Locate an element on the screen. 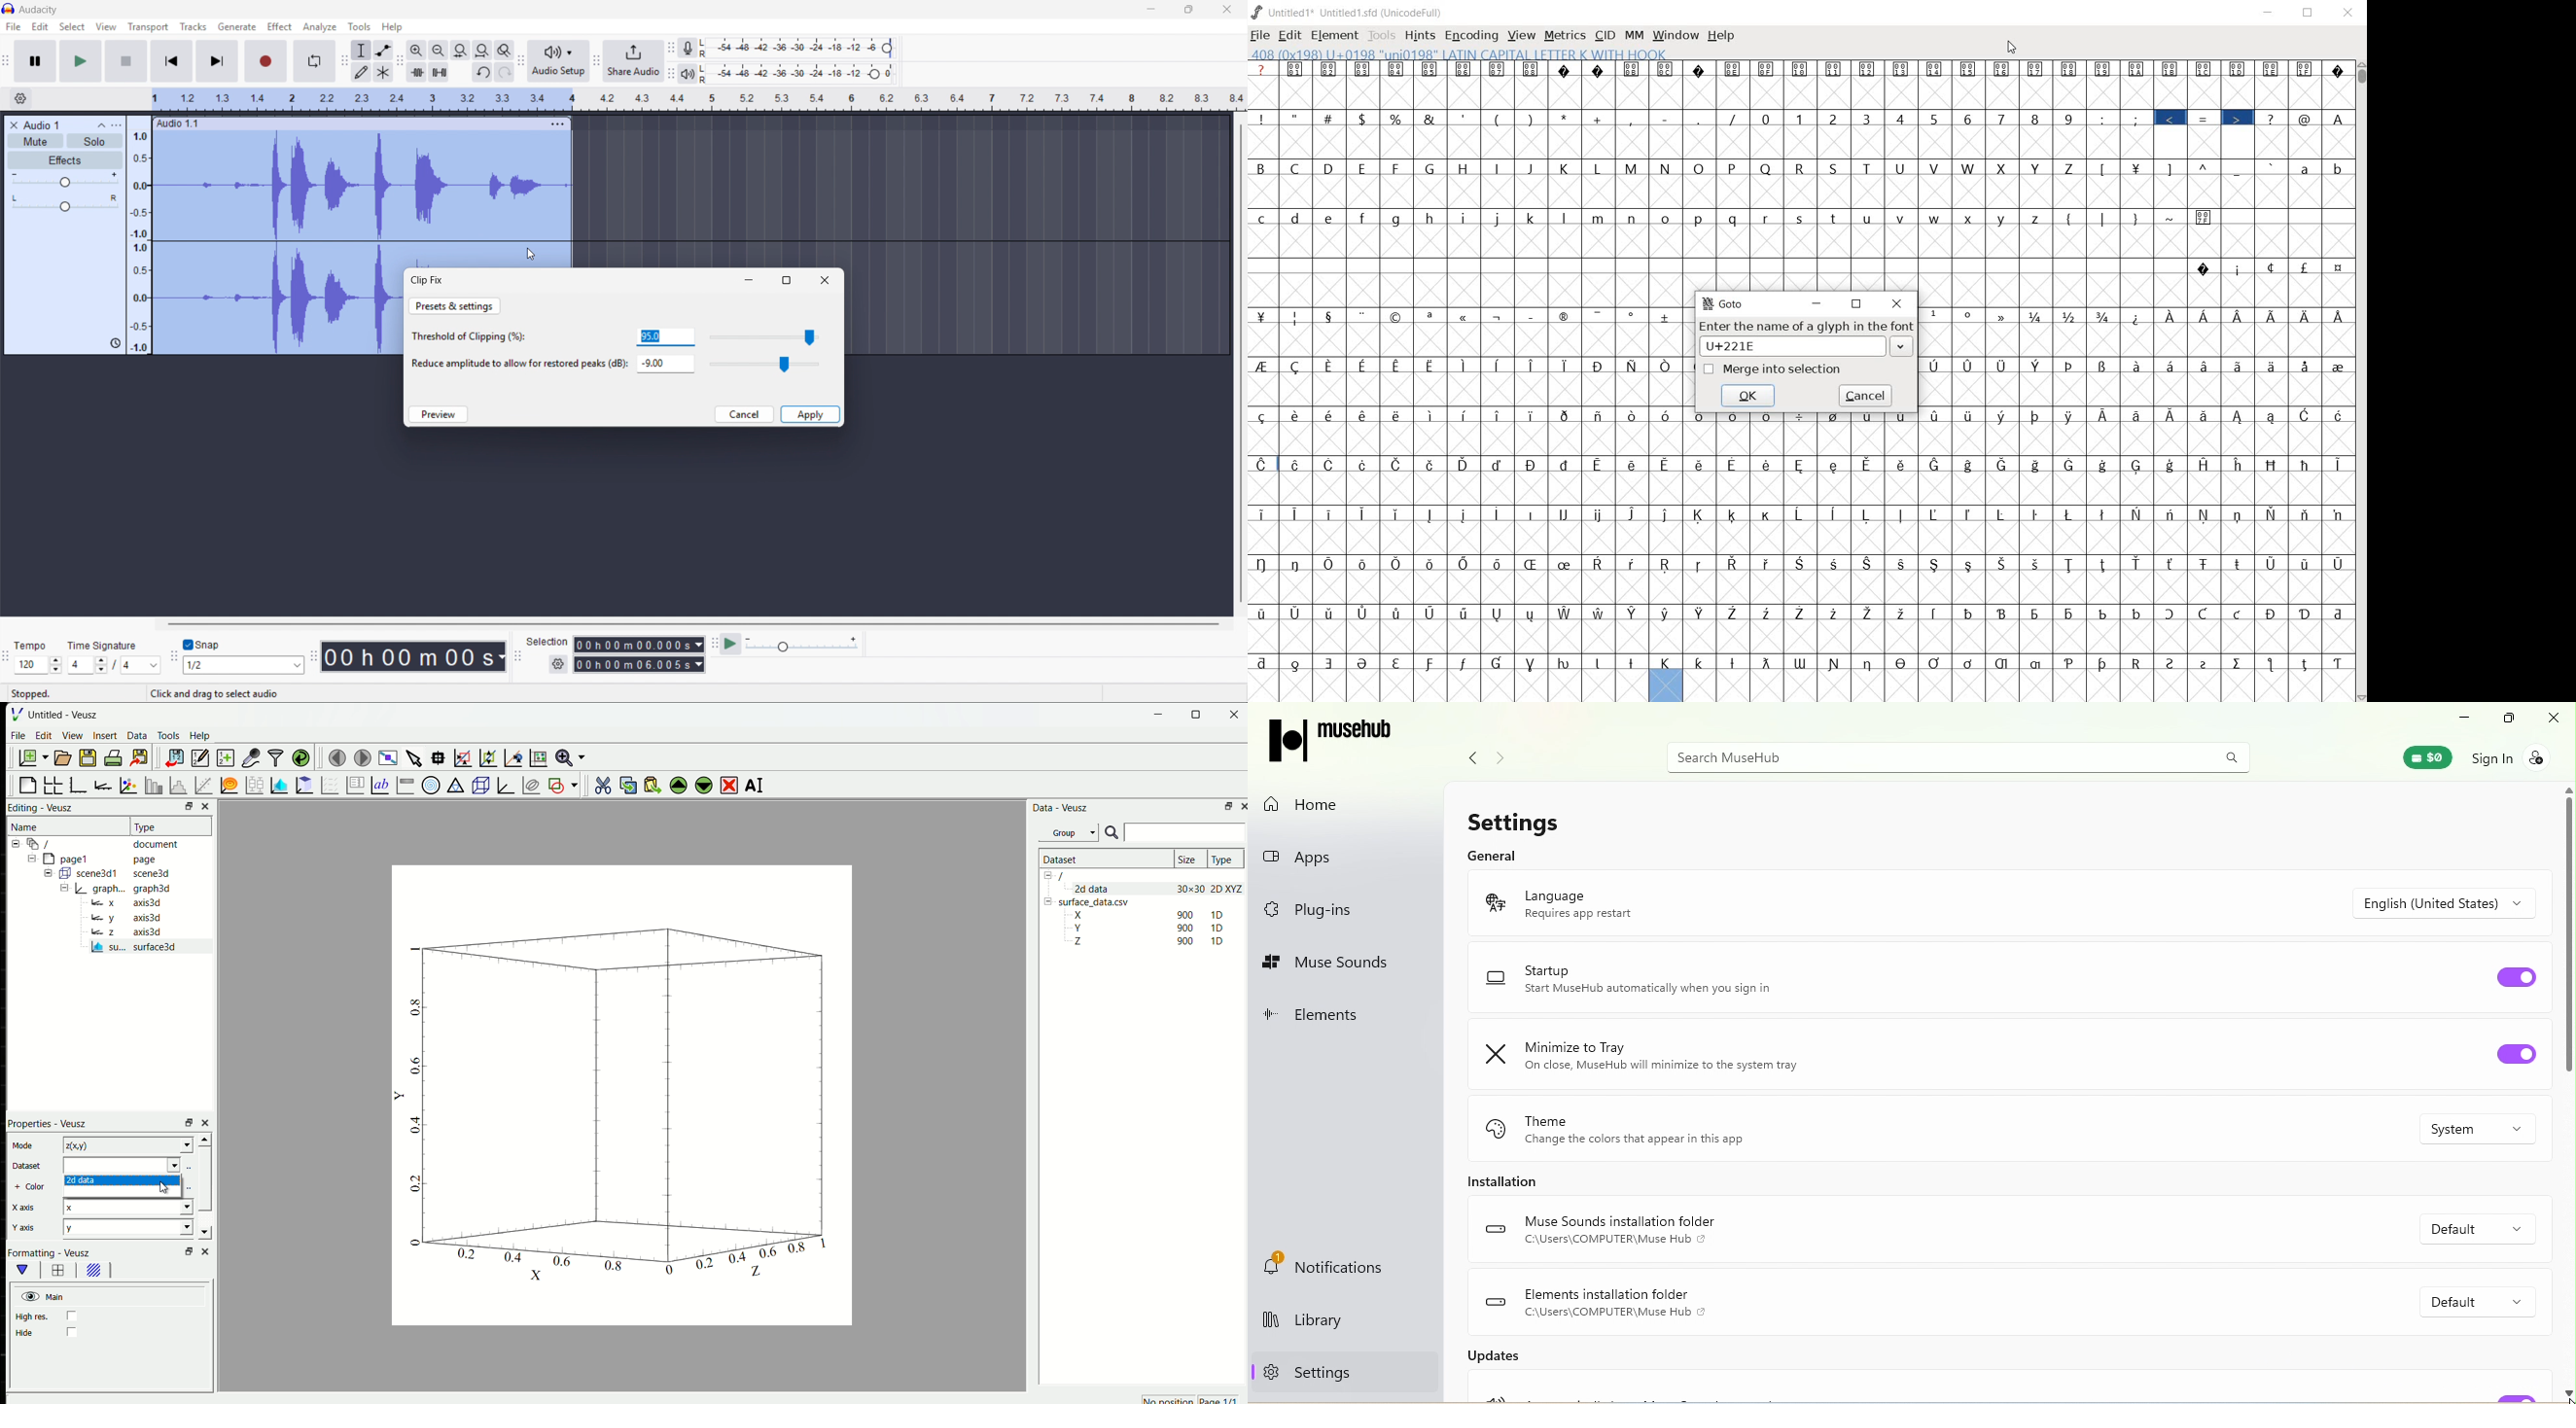 The height and width of the screenshot is (1428, 2576). Maximize is located at coordinates (2504, 719).